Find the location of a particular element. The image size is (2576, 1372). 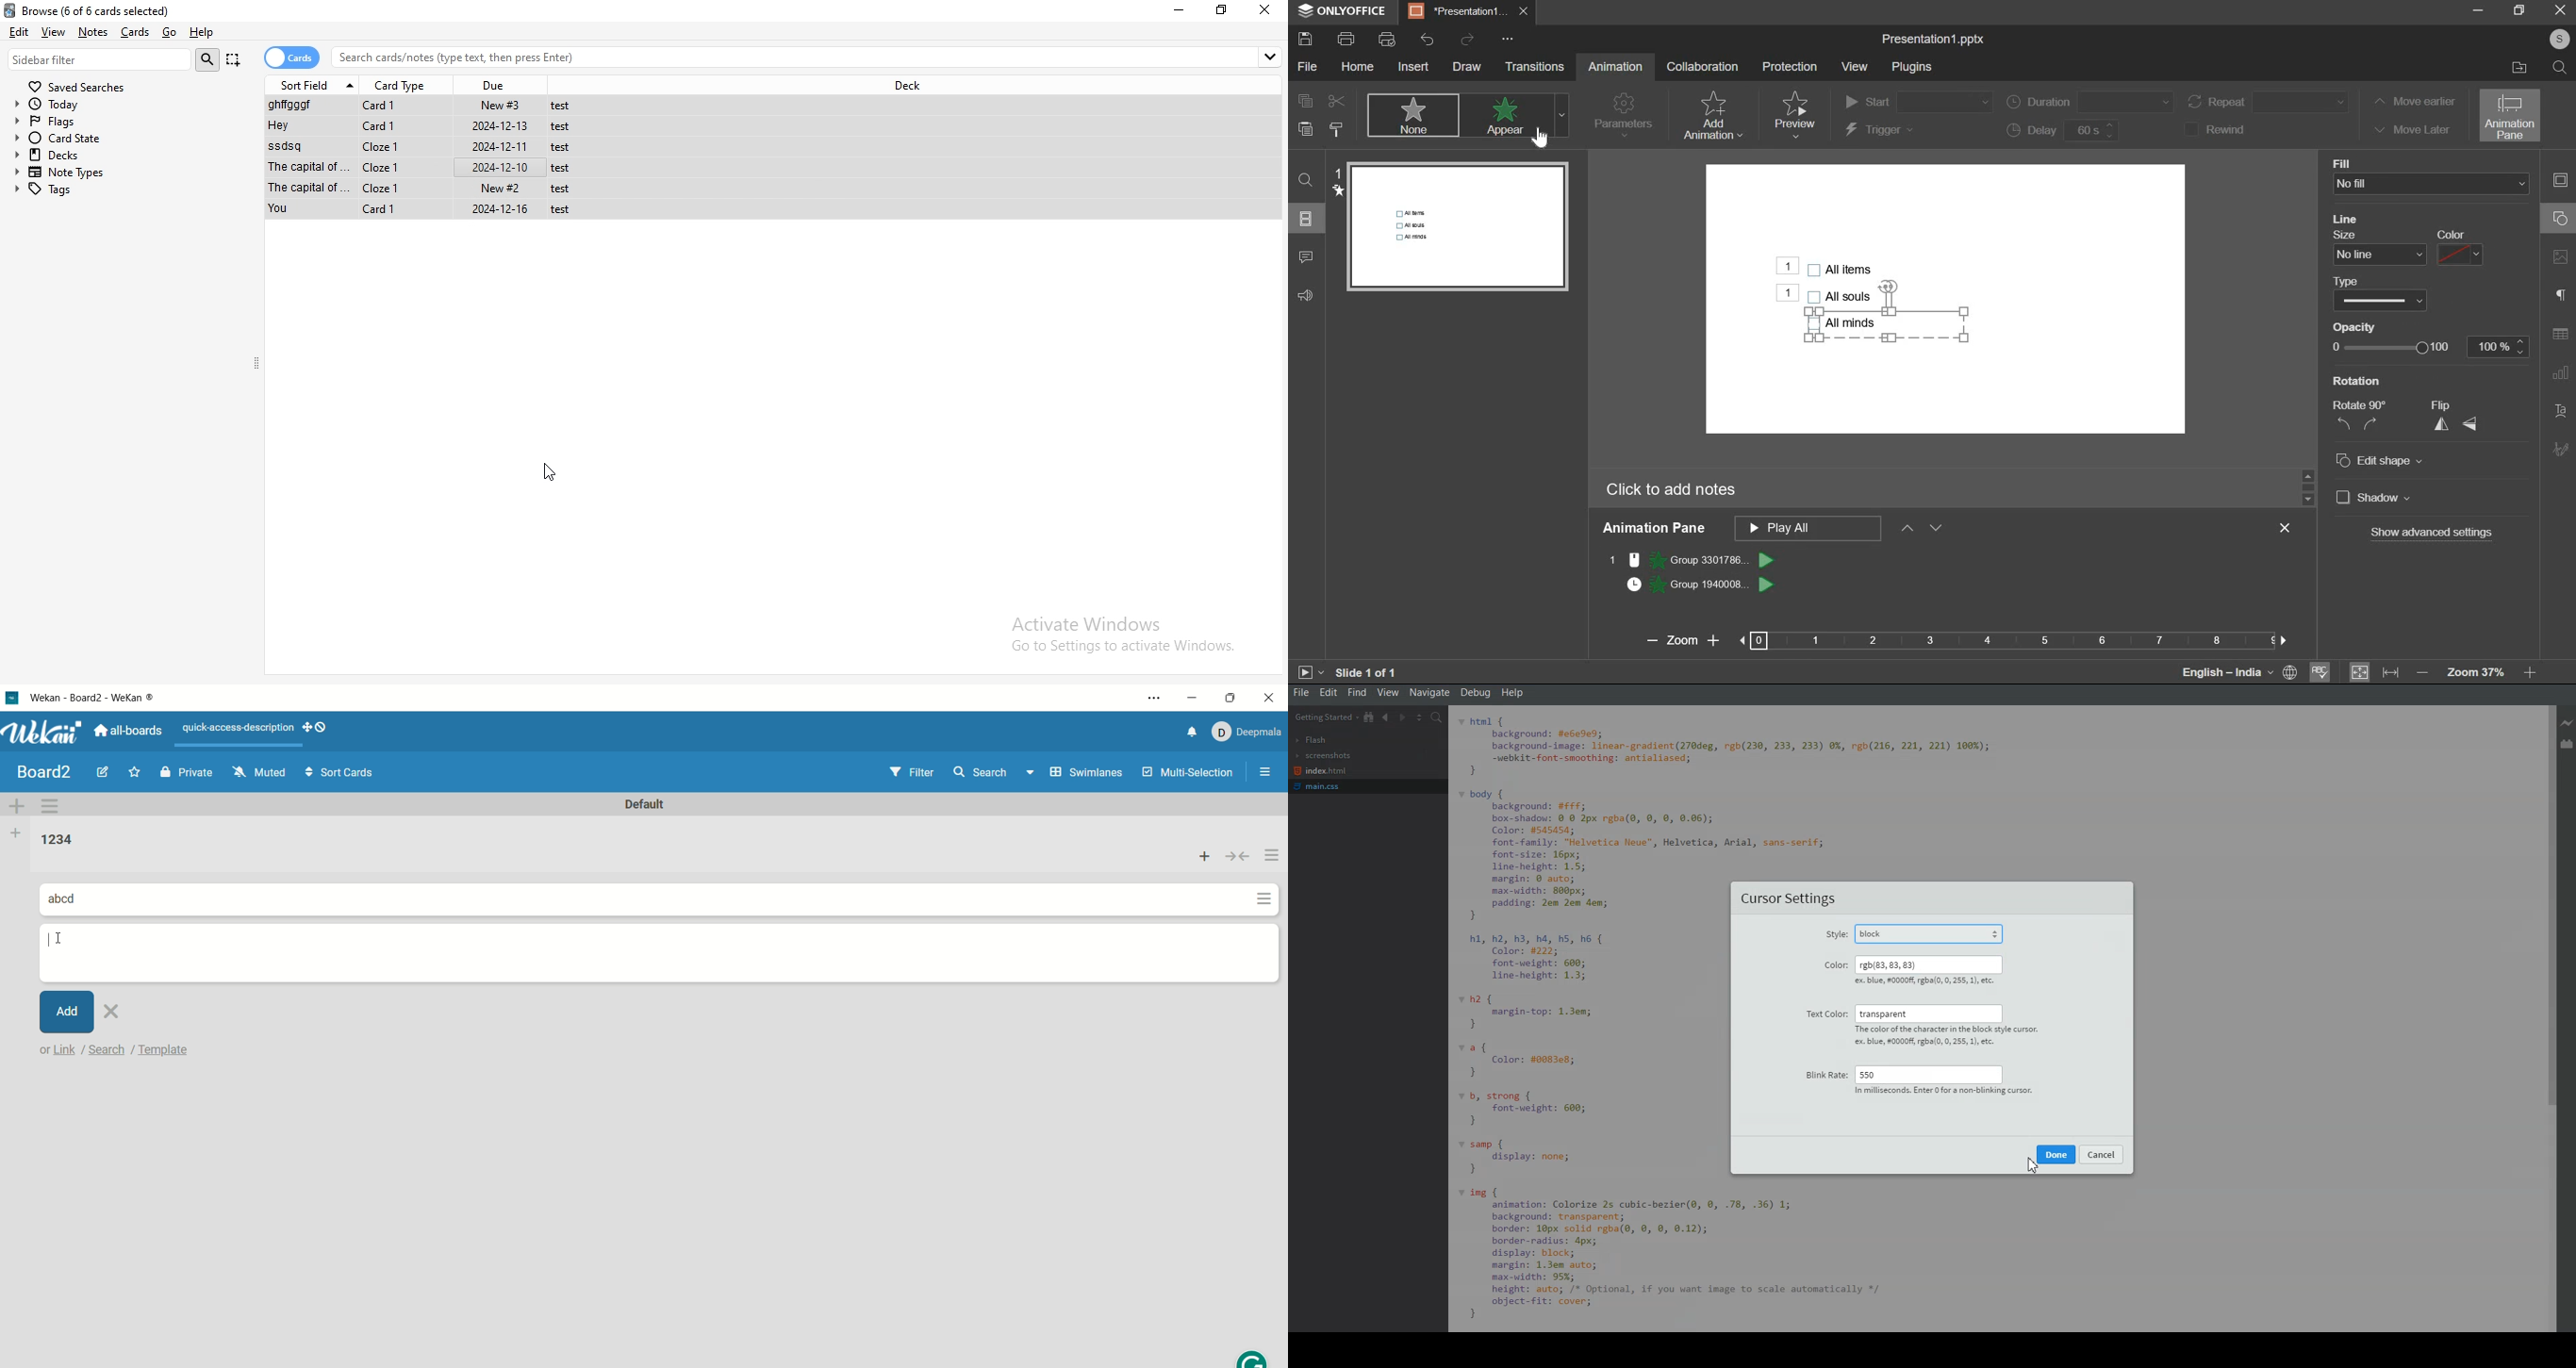

draw is located at coordinates (1467, 67).